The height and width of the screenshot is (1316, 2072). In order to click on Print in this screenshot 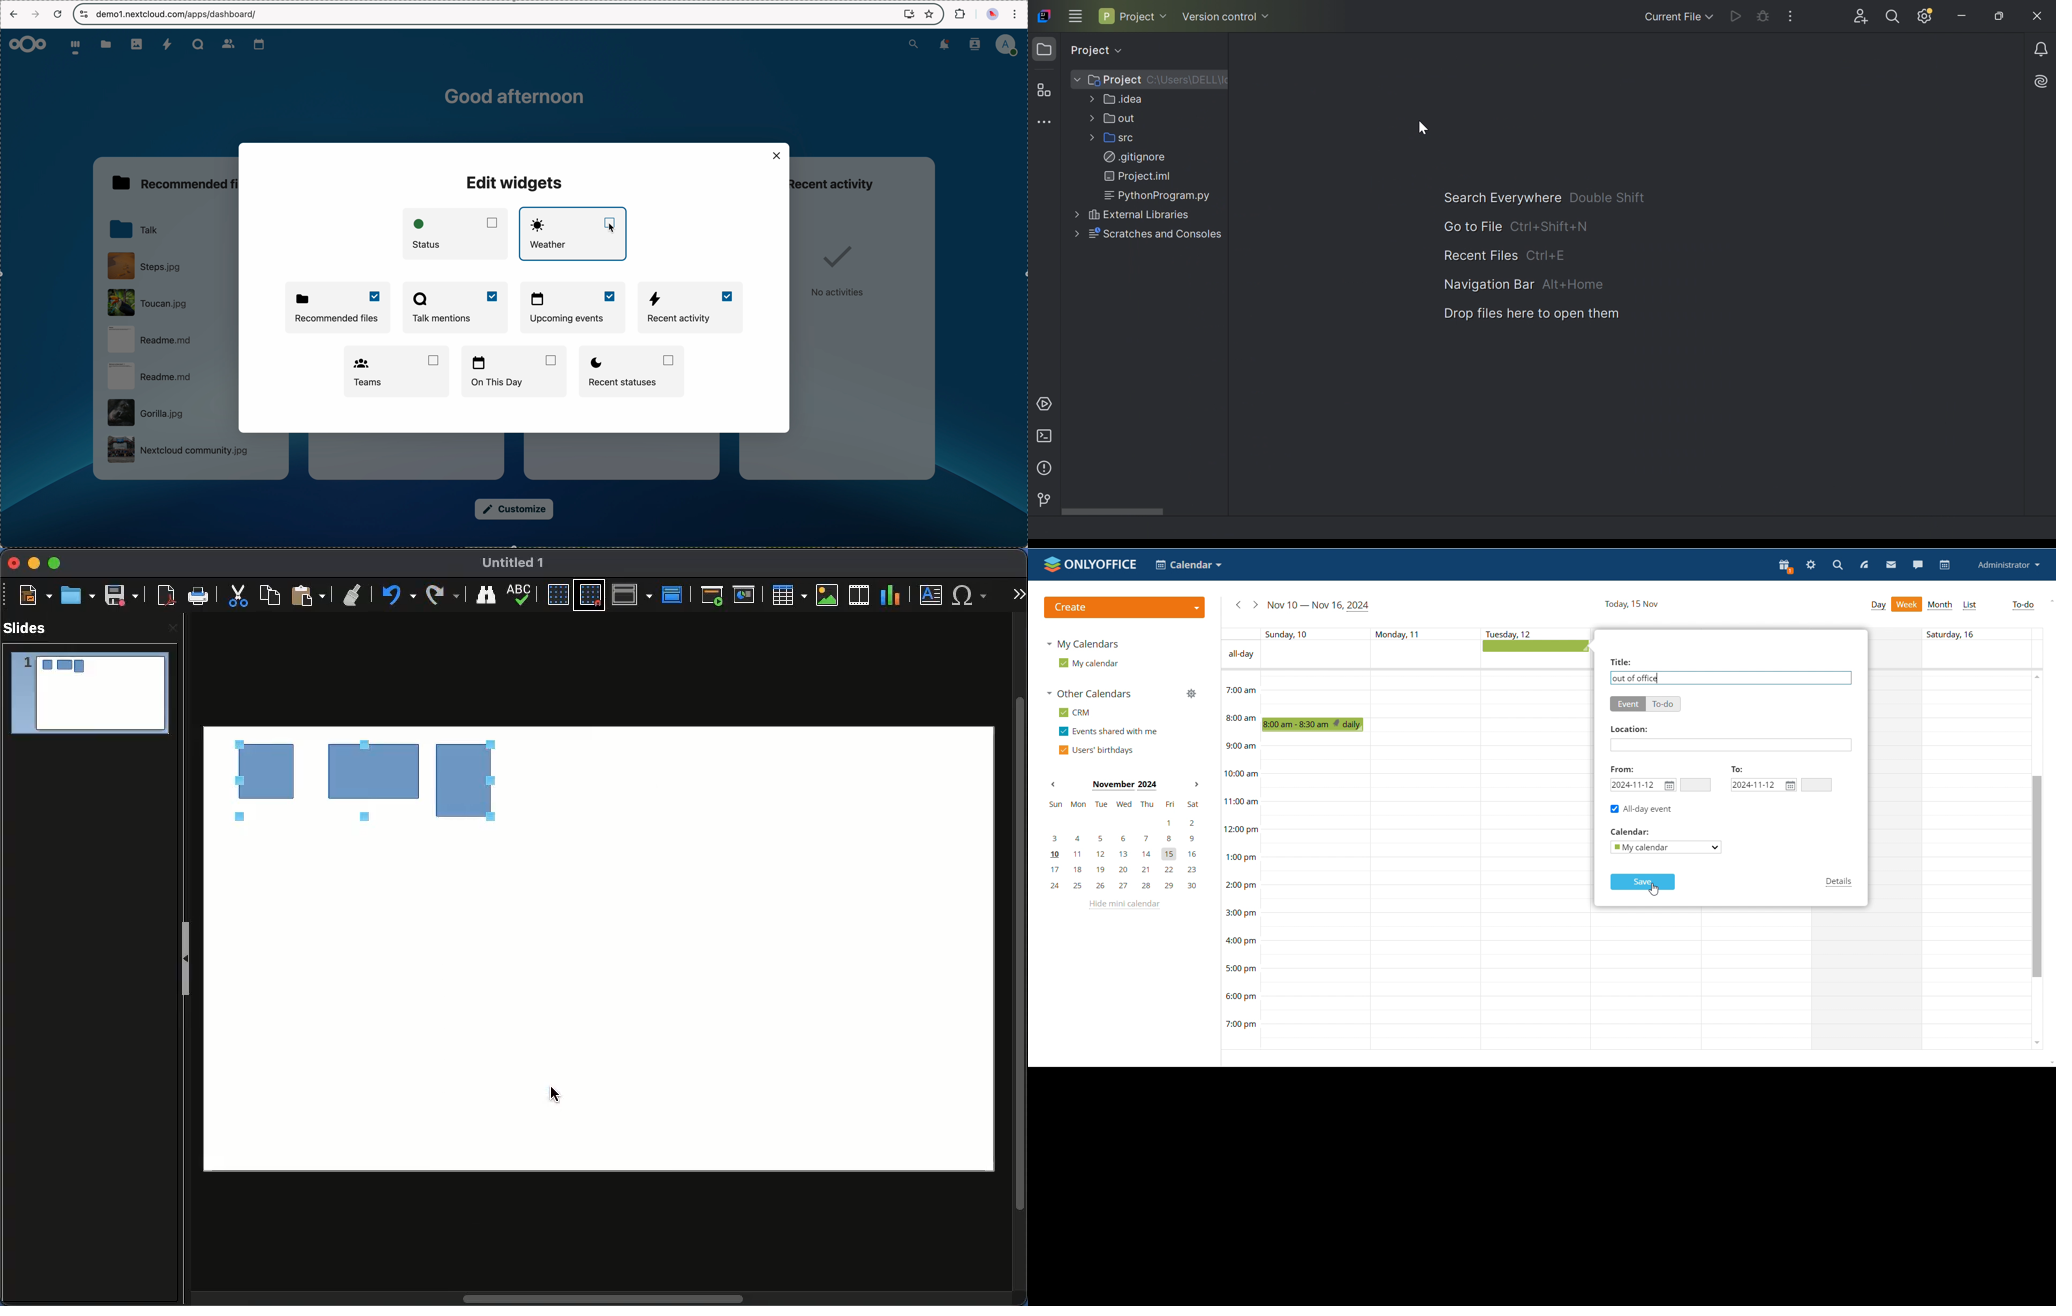, I will do `click(200, 597)`.